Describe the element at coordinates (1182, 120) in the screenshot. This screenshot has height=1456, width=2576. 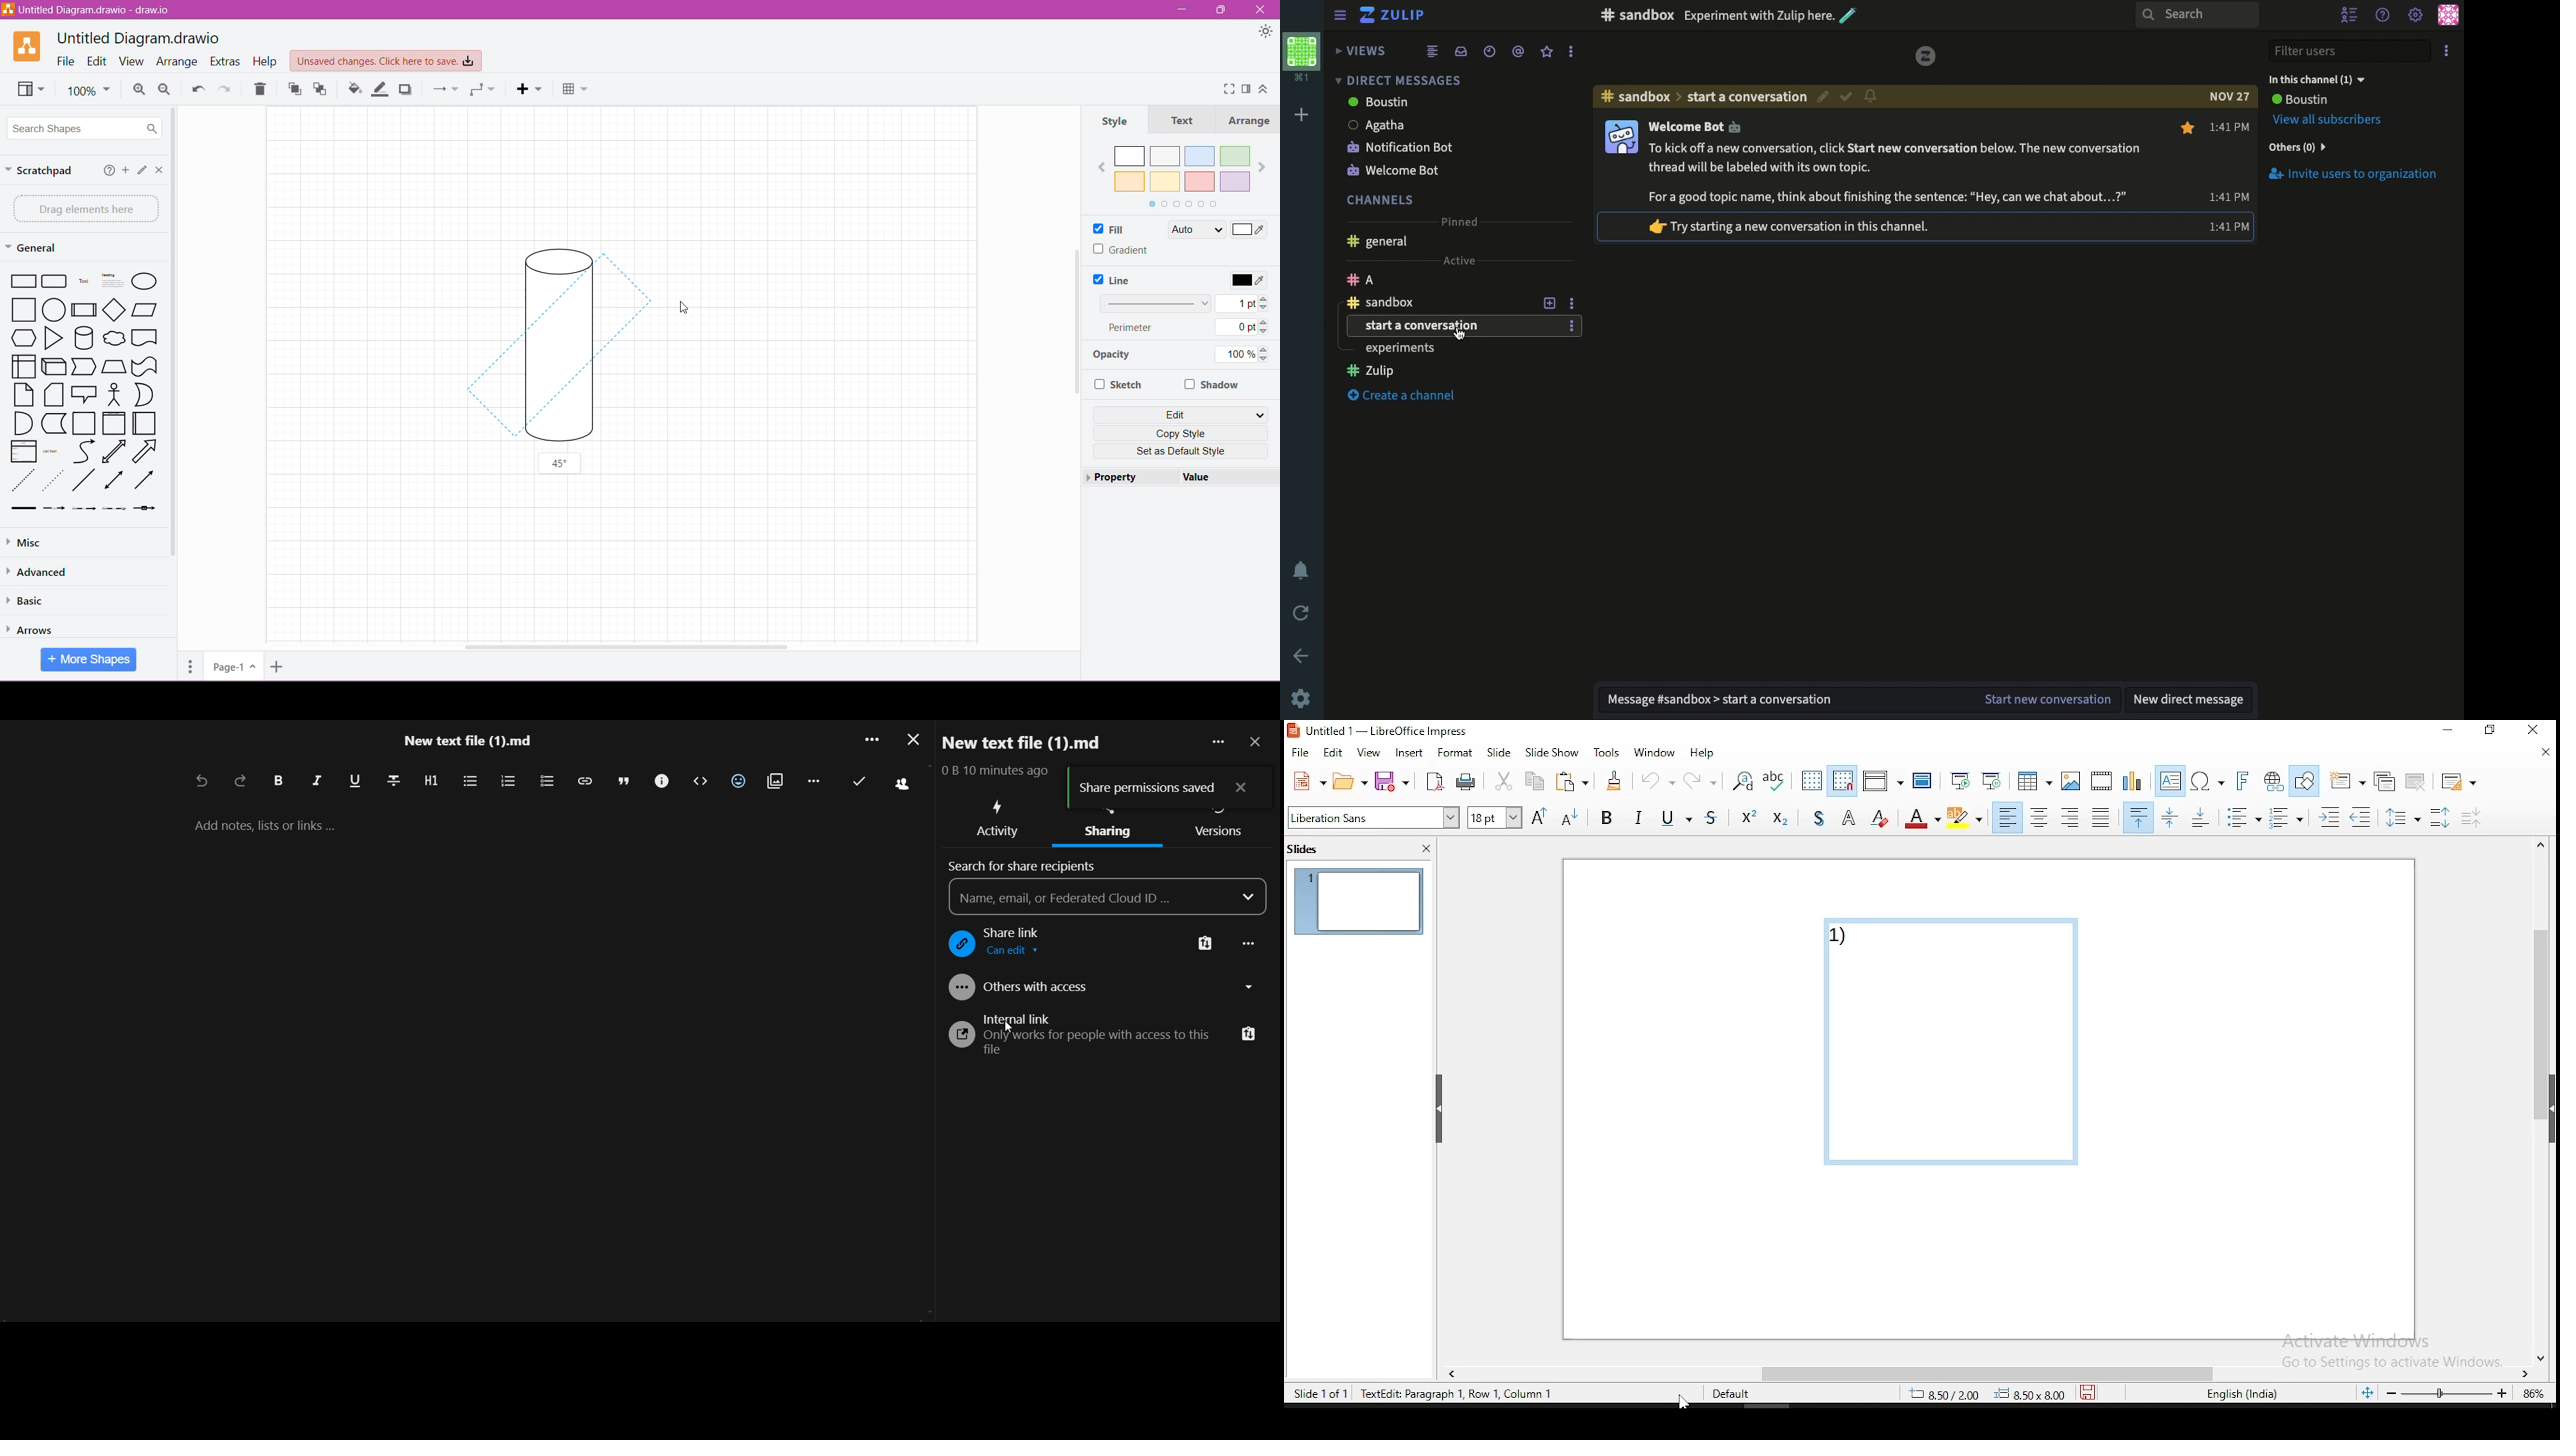
I see `Text` at that location.